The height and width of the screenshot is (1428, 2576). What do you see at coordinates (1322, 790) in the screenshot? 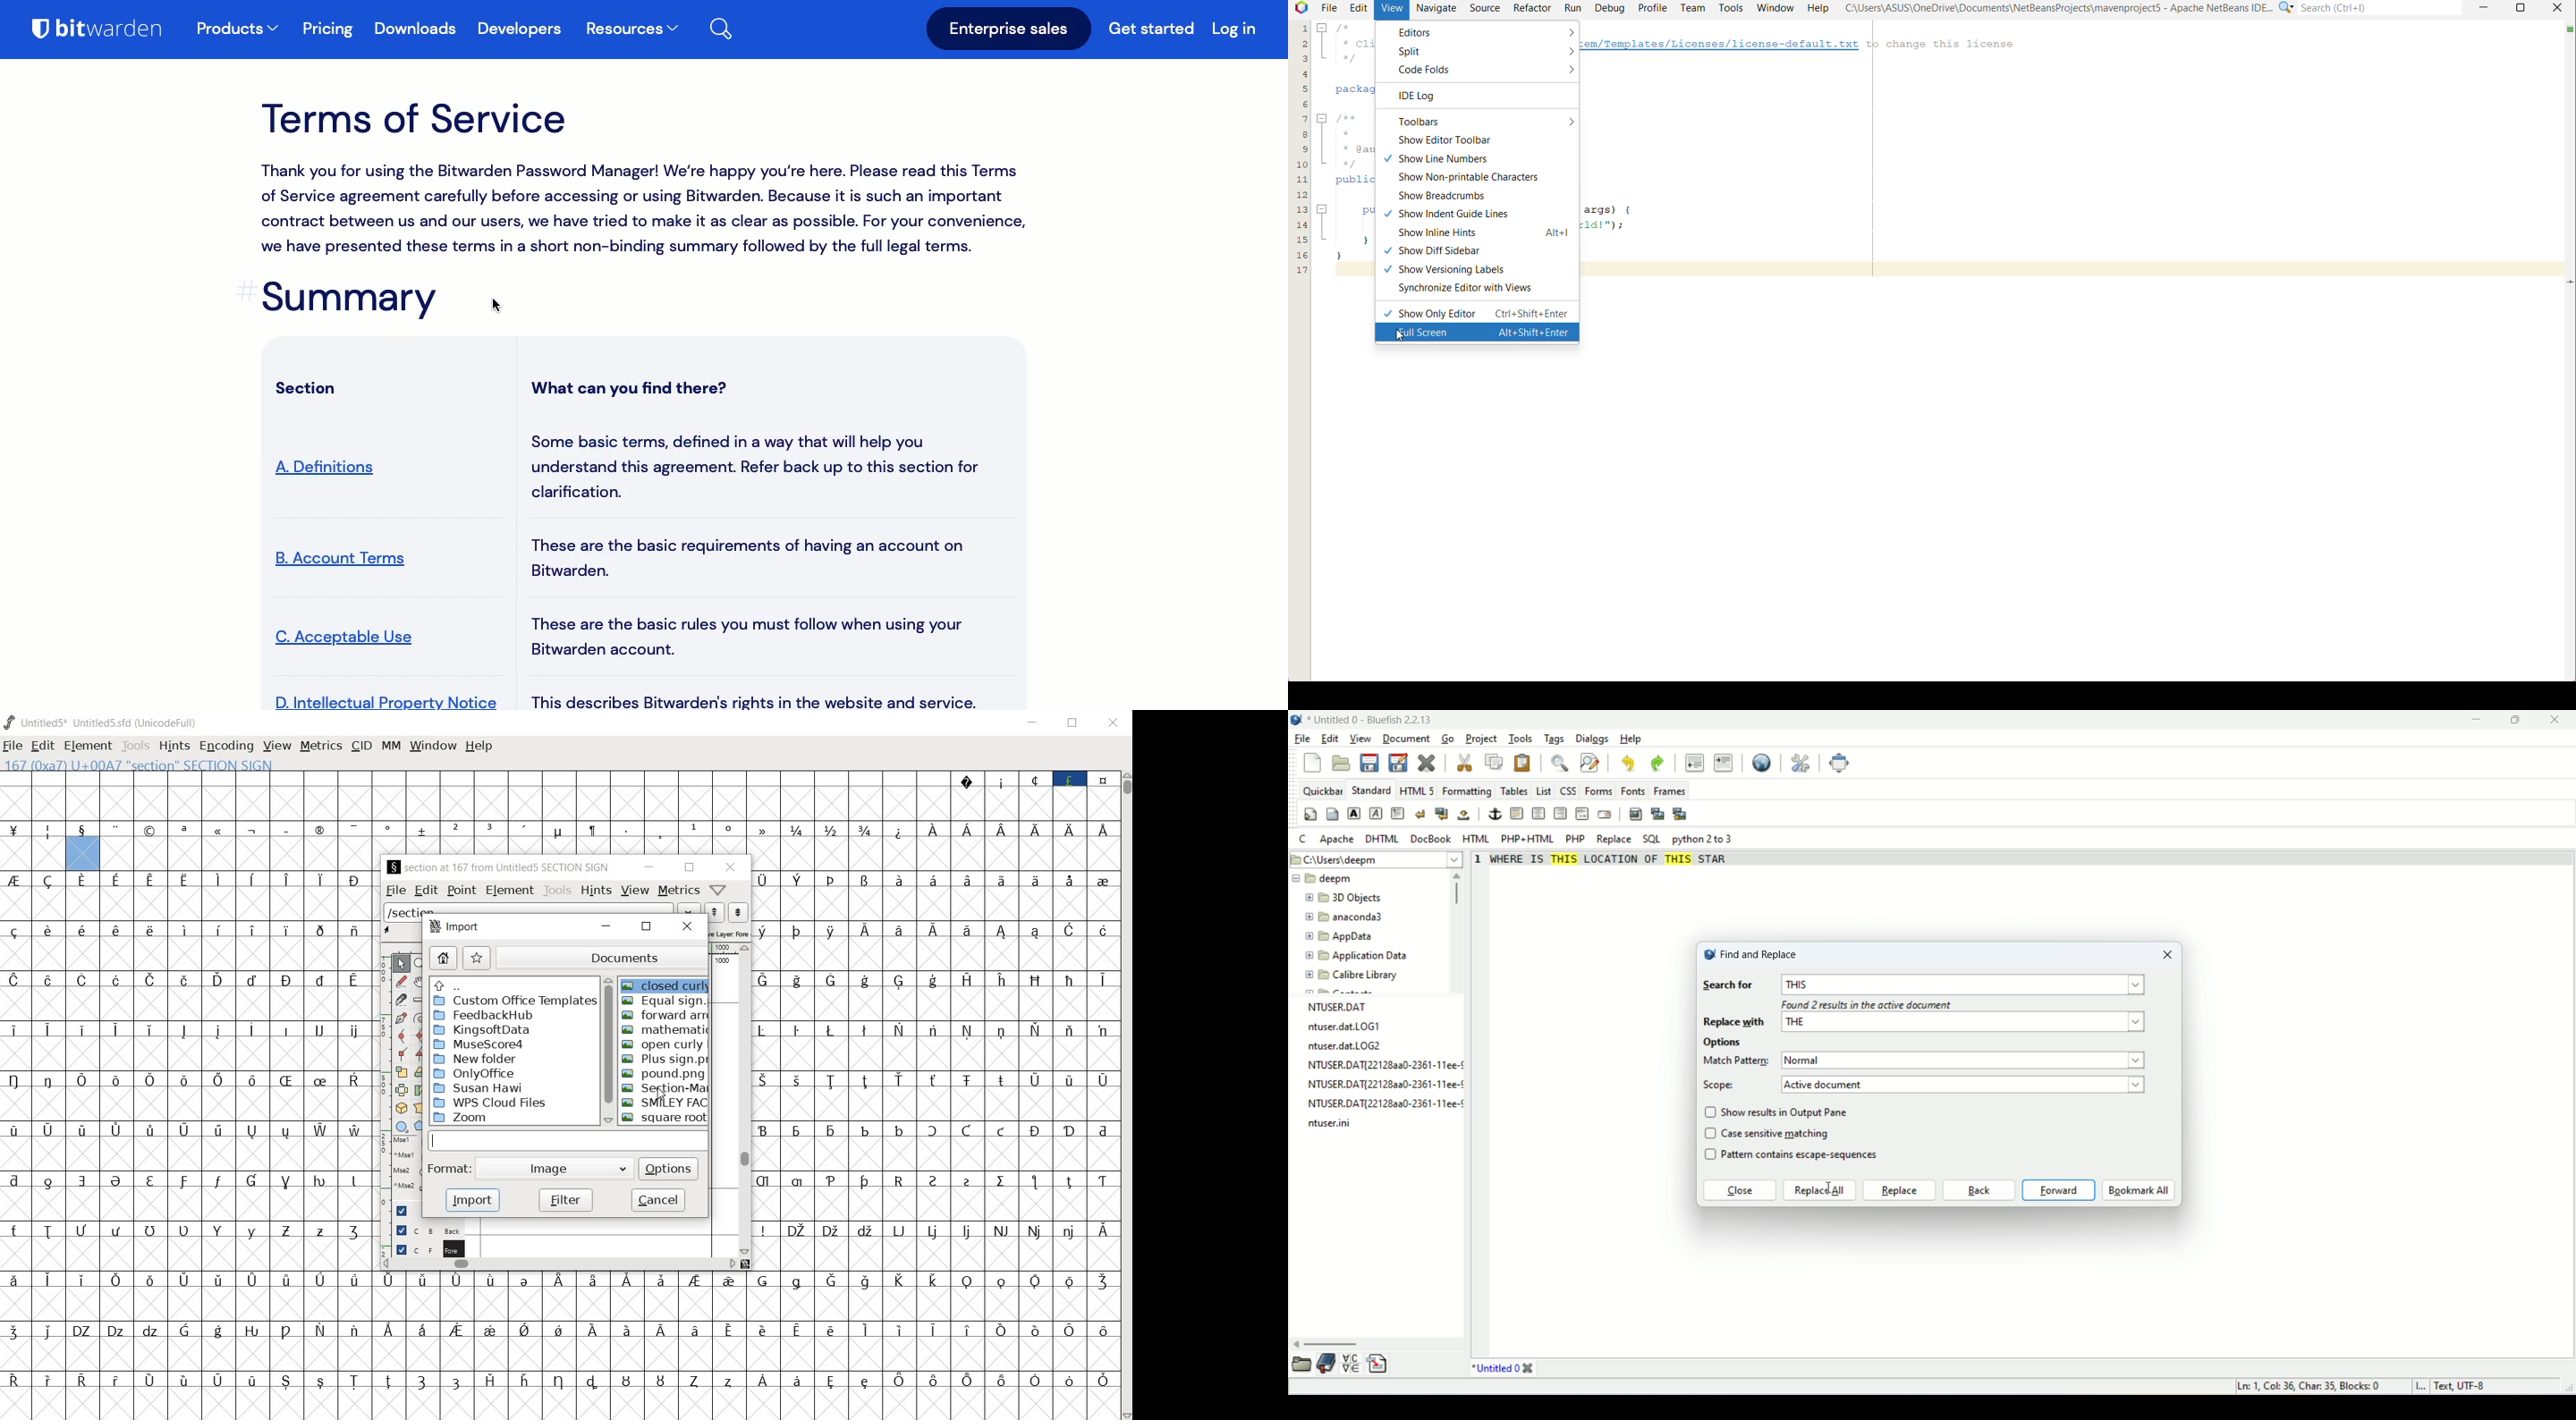
I see `quickbar` at bounding box center [1322, 790].